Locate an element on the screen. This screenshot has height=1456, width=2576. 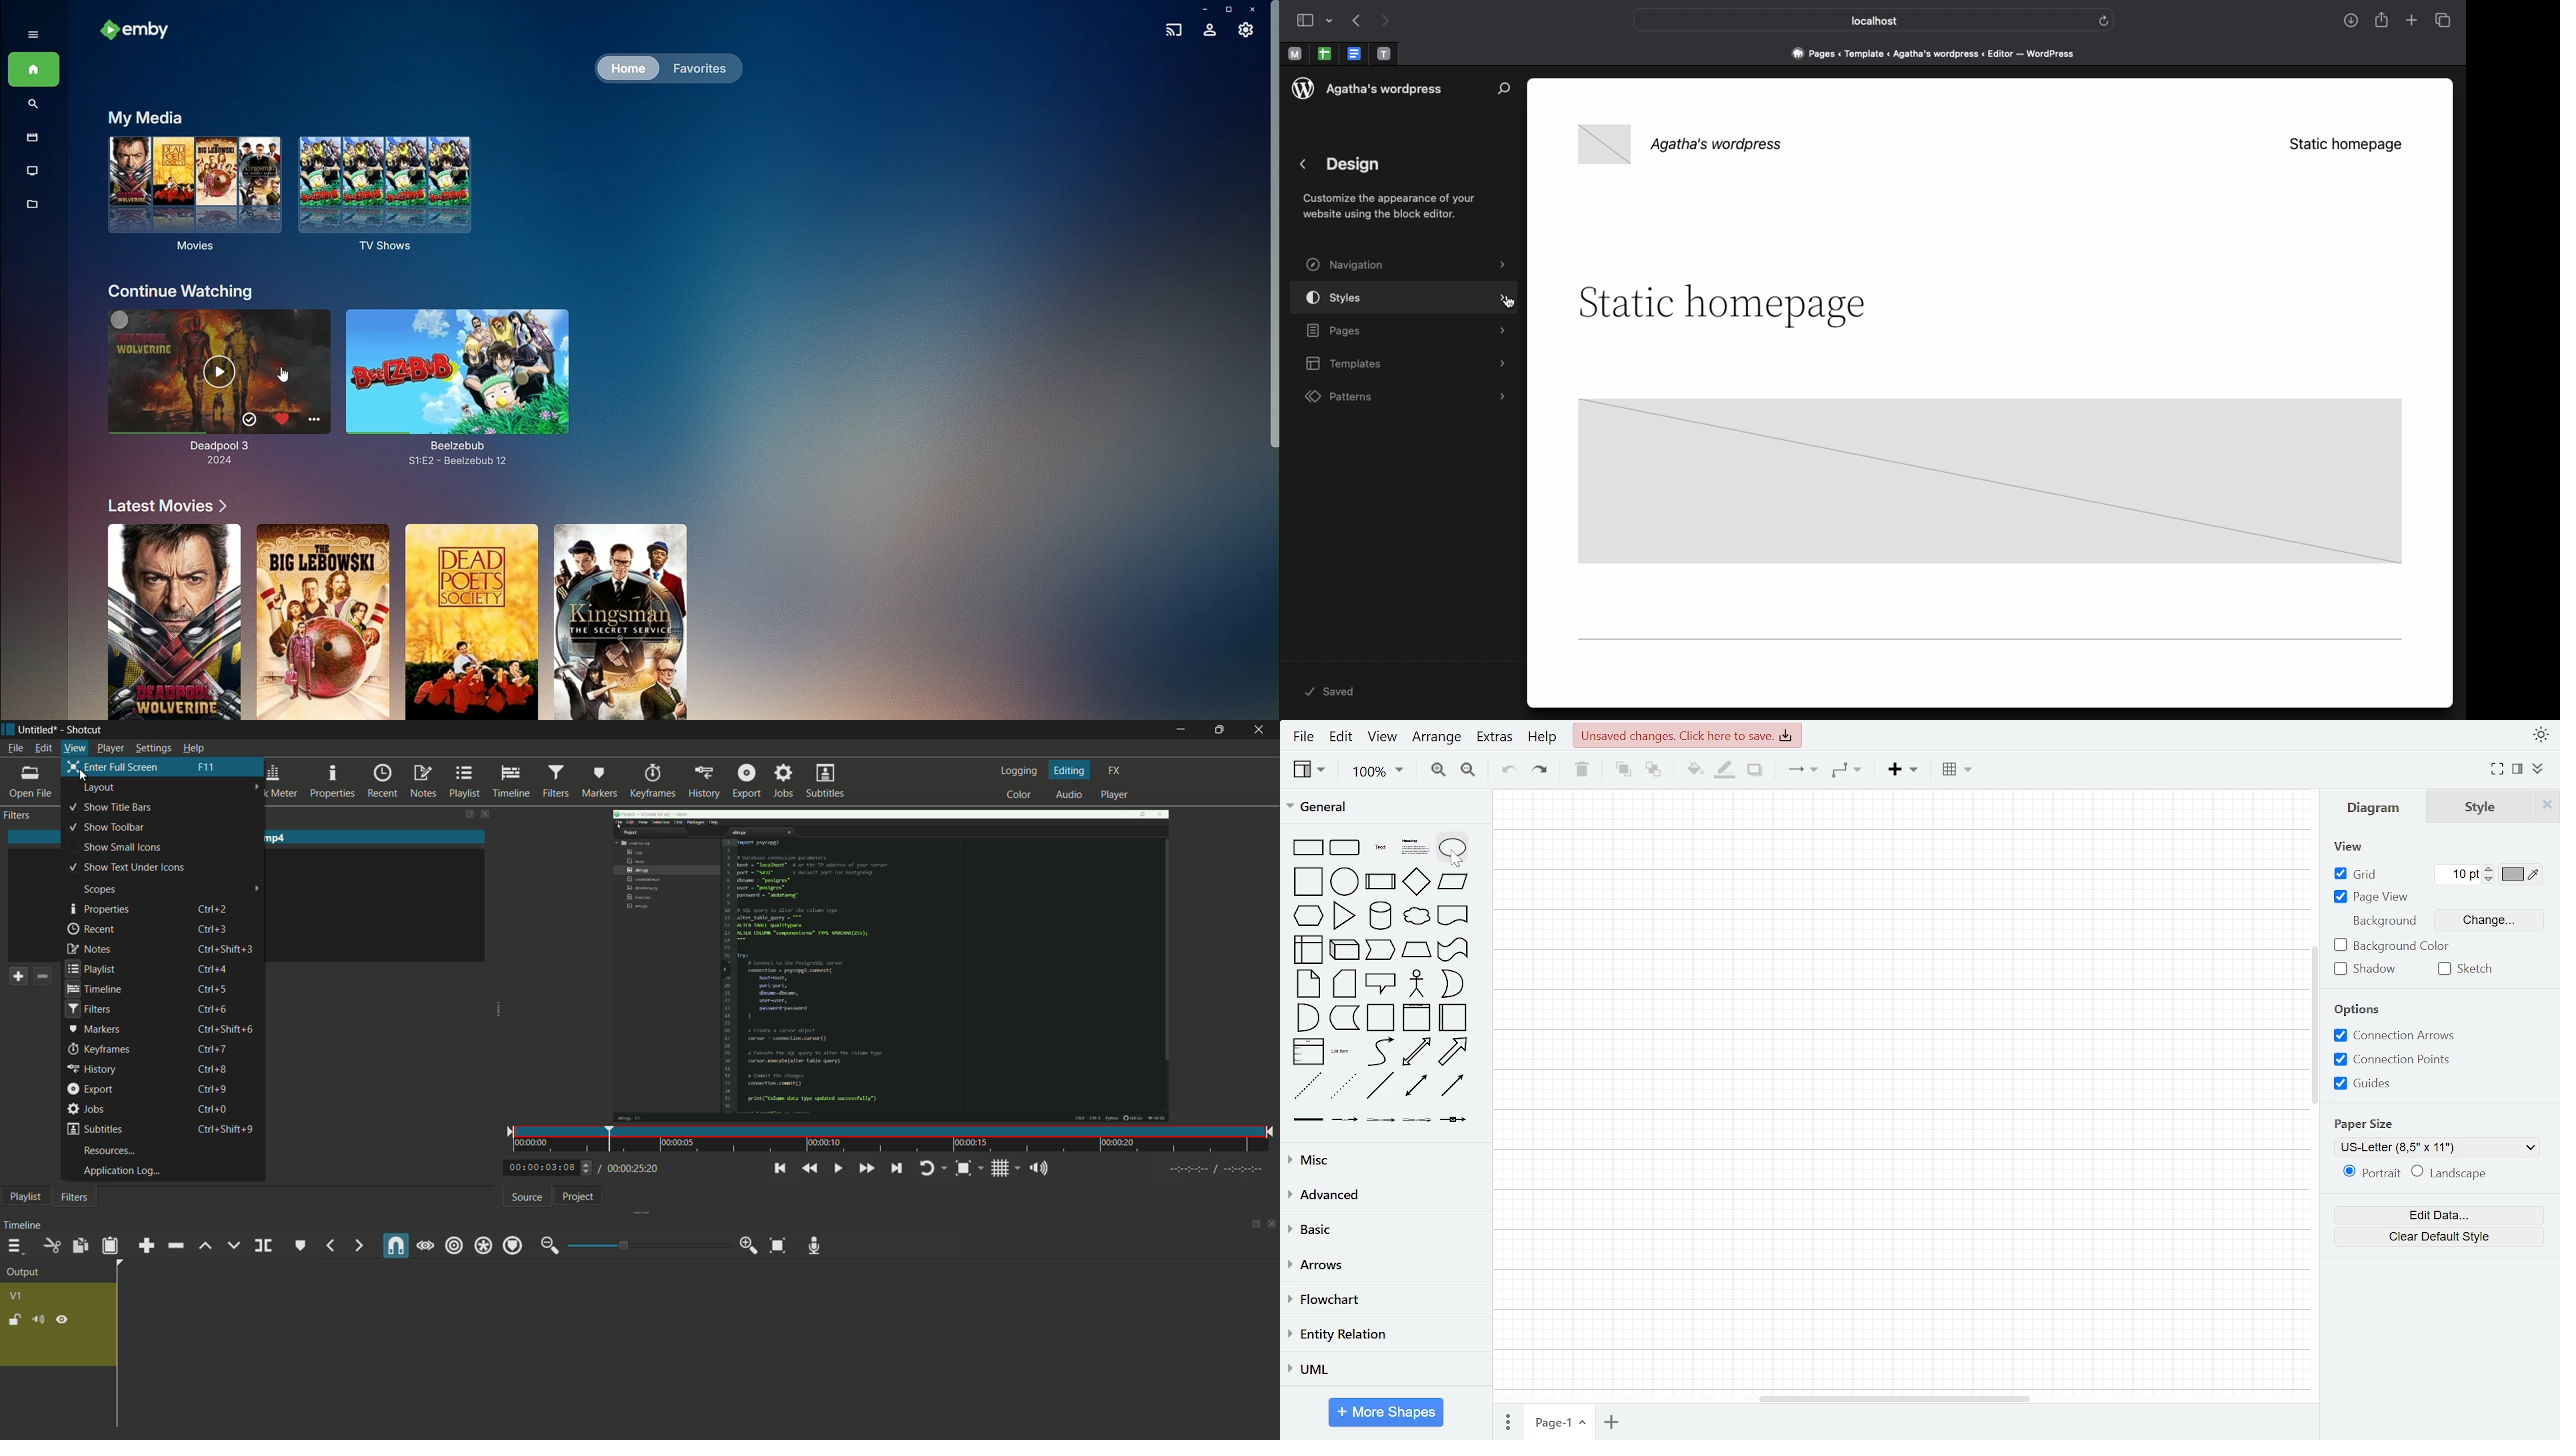
connector with 2 label is located at coordinates (1381, 1122).